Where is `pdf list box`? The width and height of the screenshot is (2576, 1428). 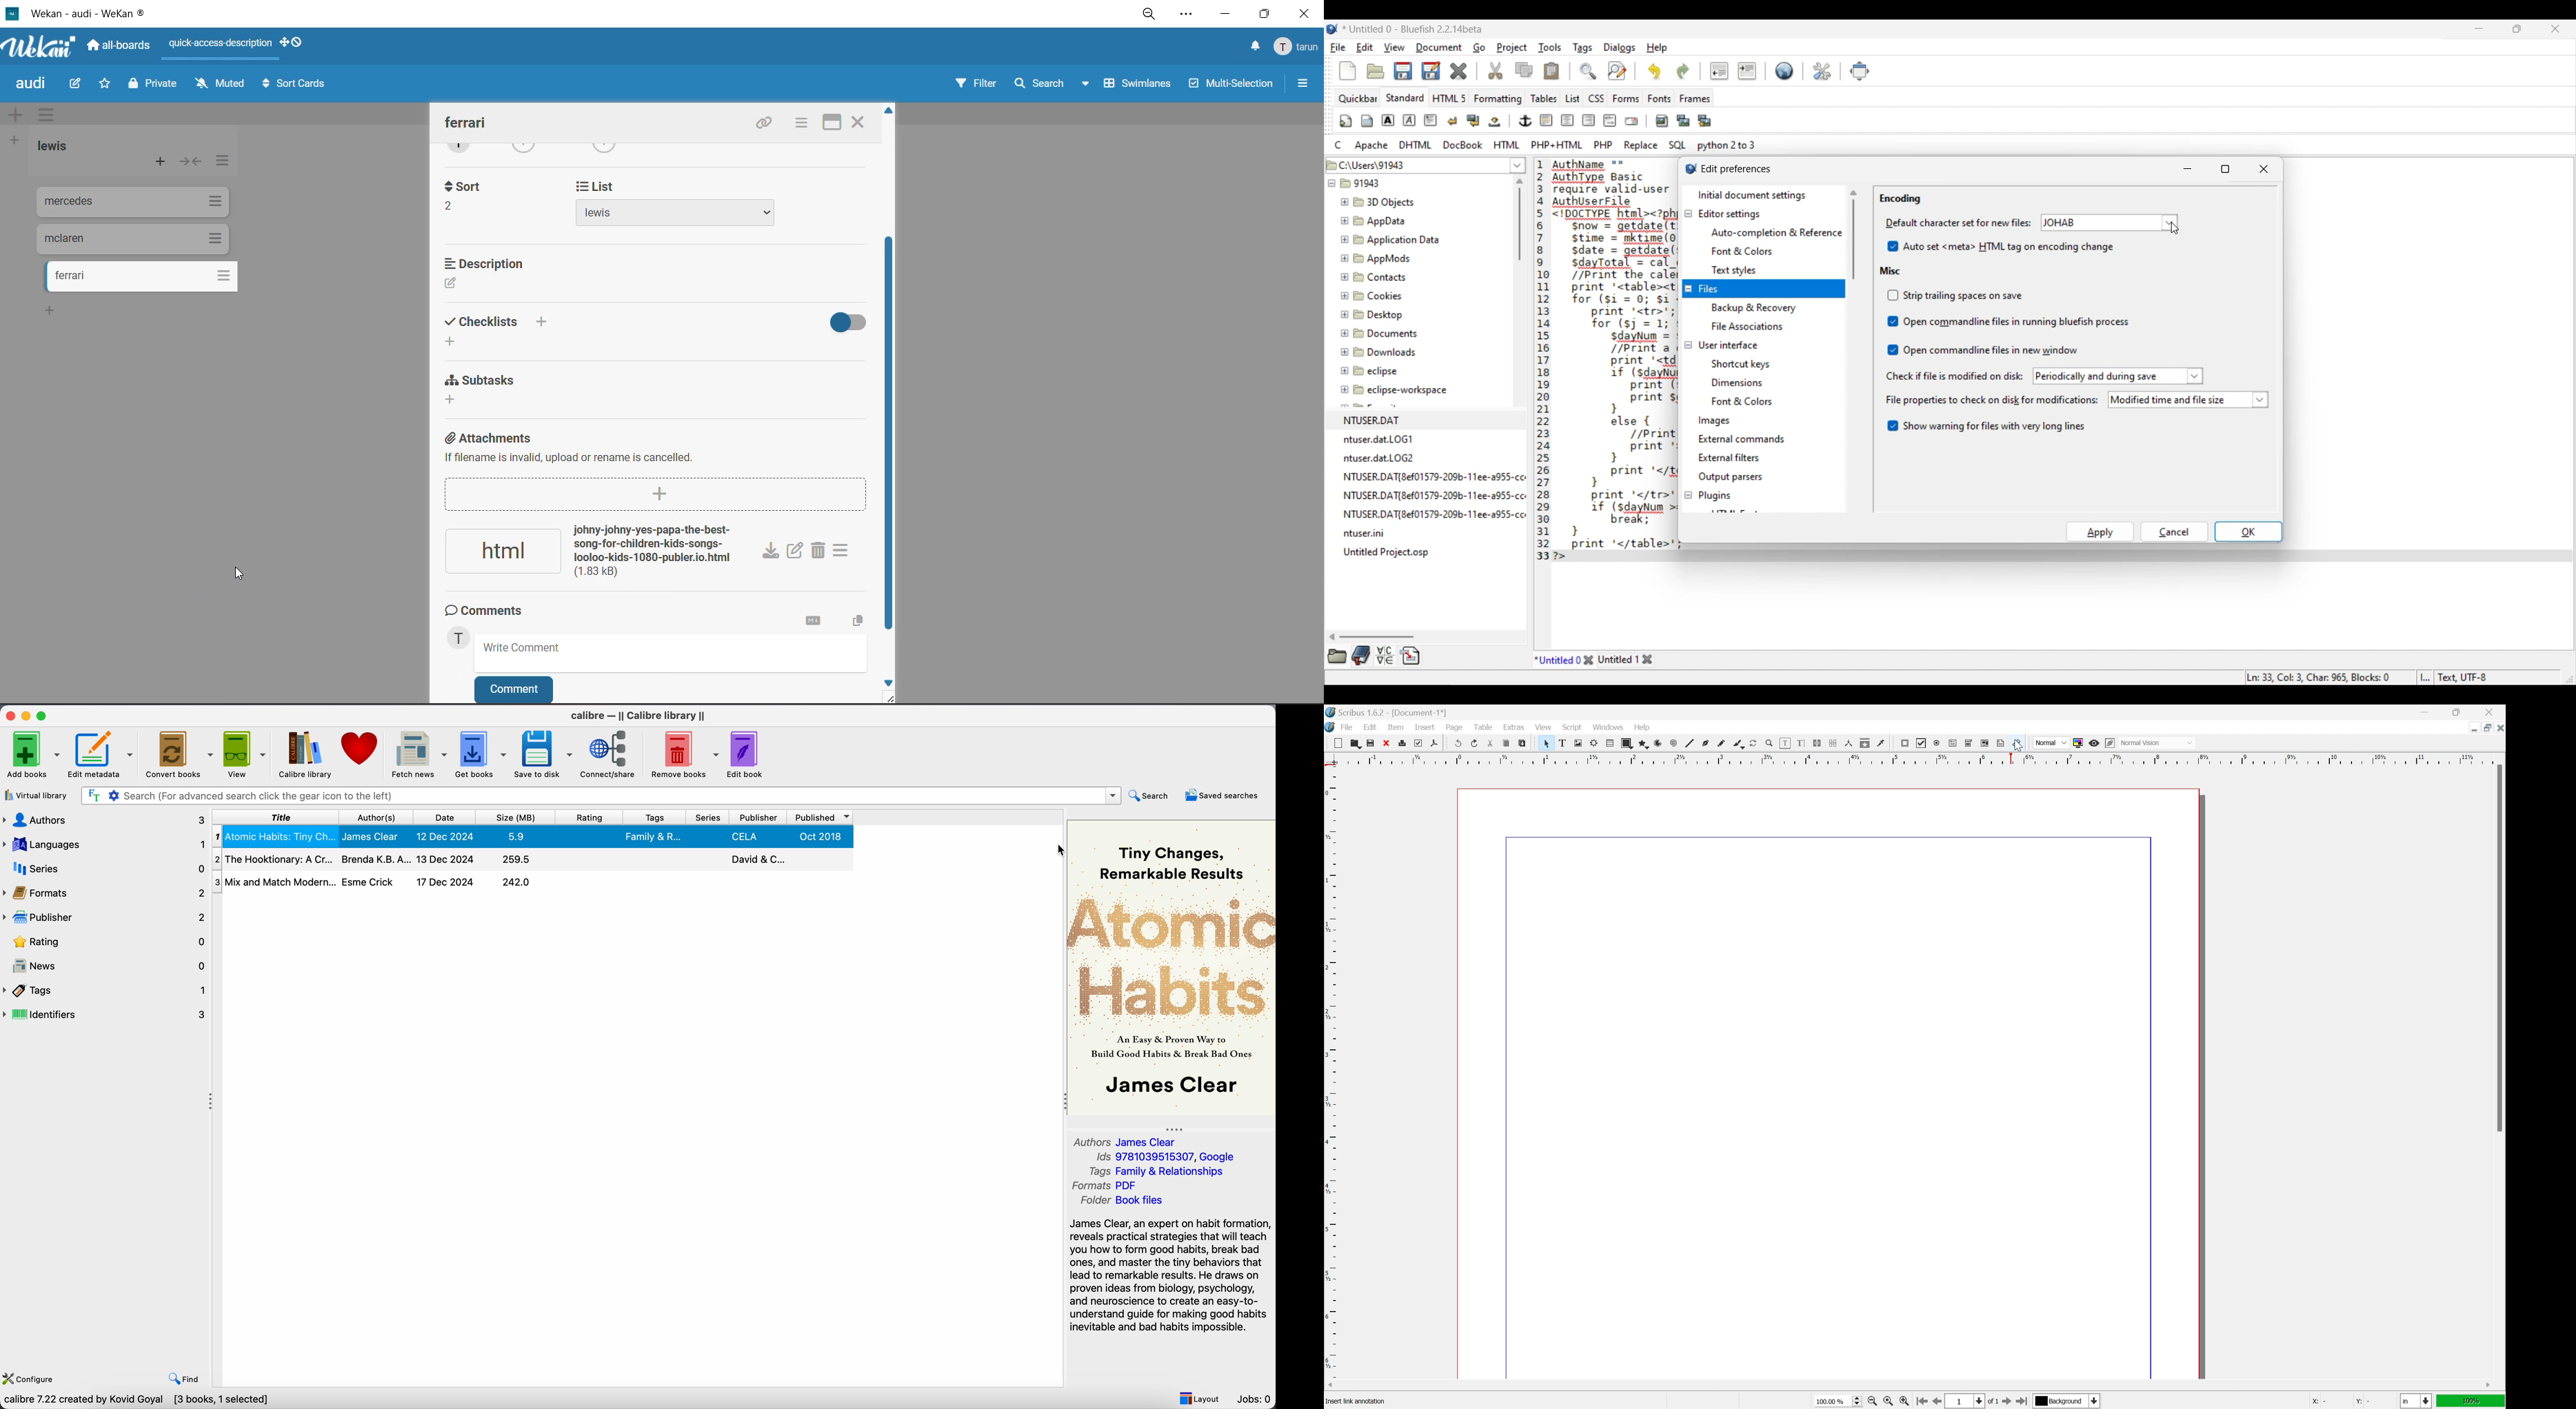 pdf list box is located at coordinates (1986, 742).